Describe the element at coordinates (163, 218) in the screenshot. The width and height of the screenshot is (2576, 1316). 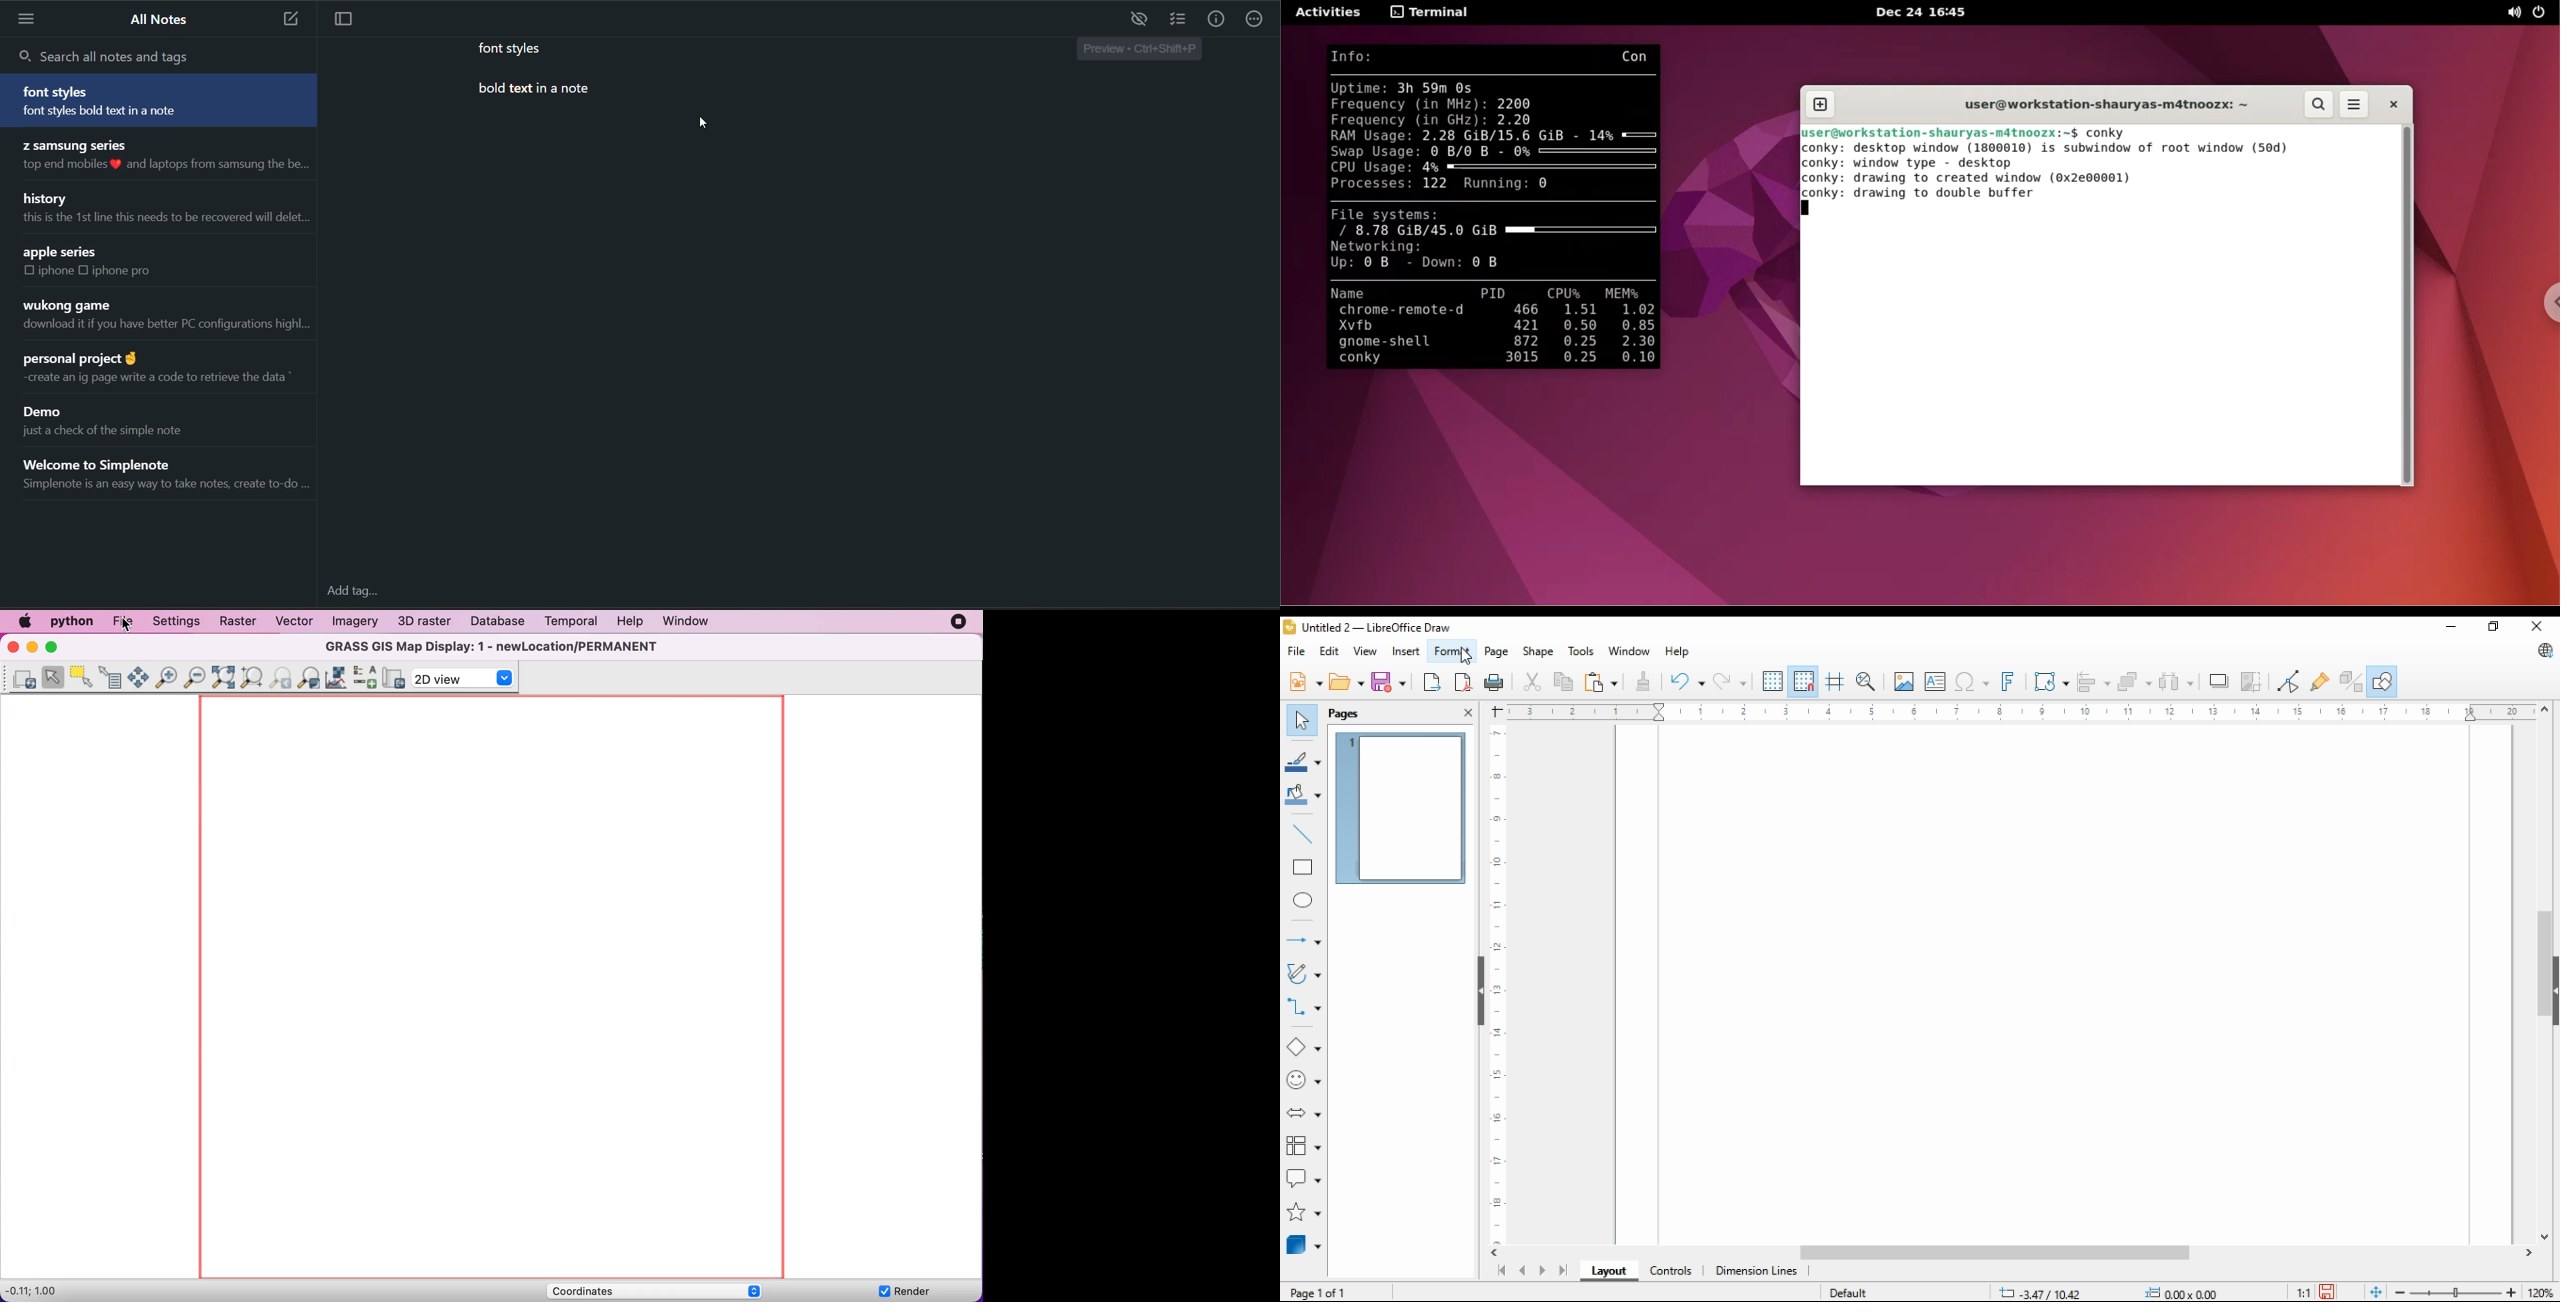
I see `this is the 1st line this needs to be recovered will delet...` at that location.